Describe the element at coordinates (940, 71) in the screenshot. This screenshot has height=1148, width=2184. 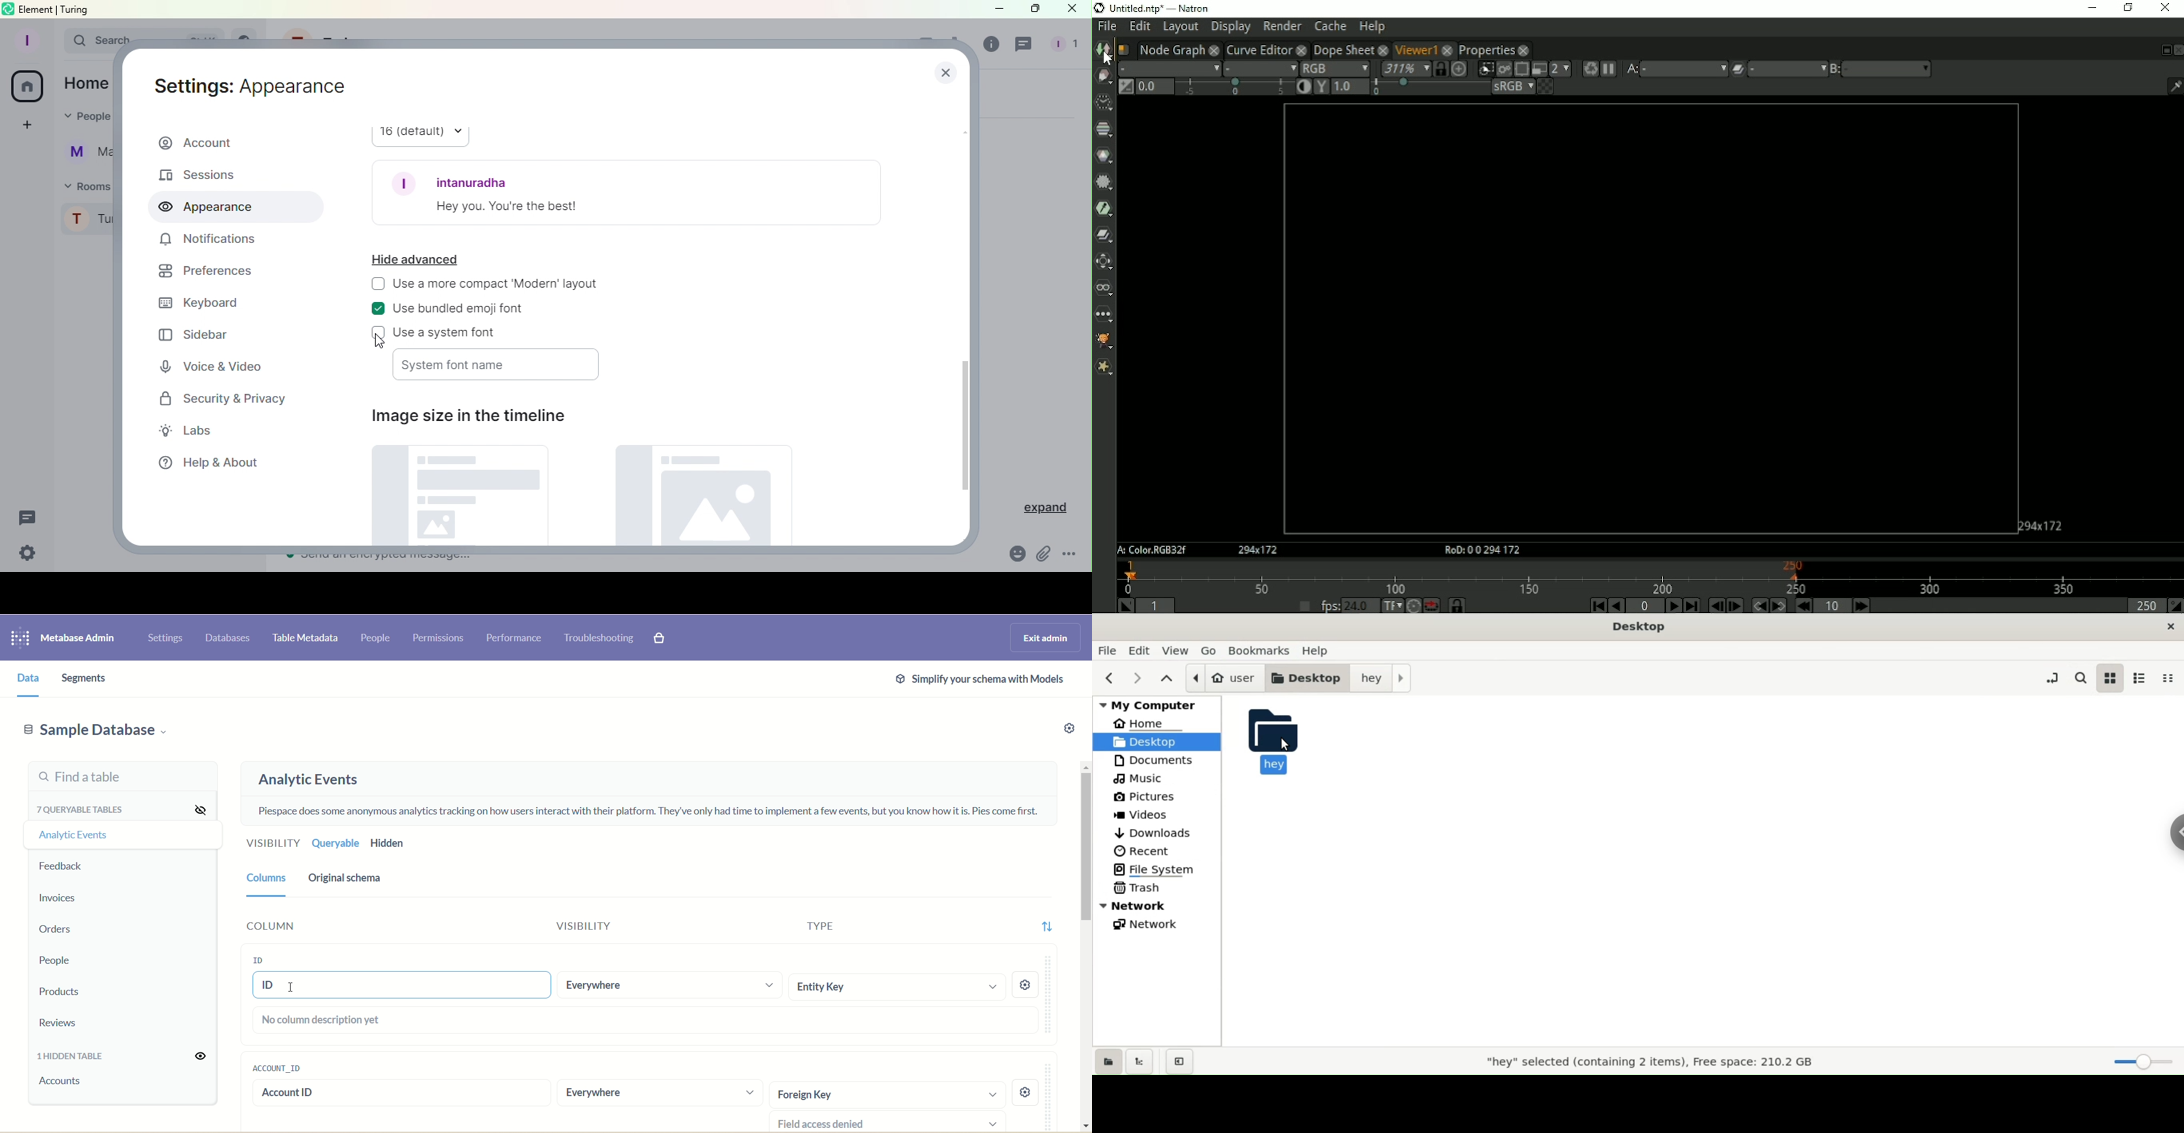
I see `Close` at that location.